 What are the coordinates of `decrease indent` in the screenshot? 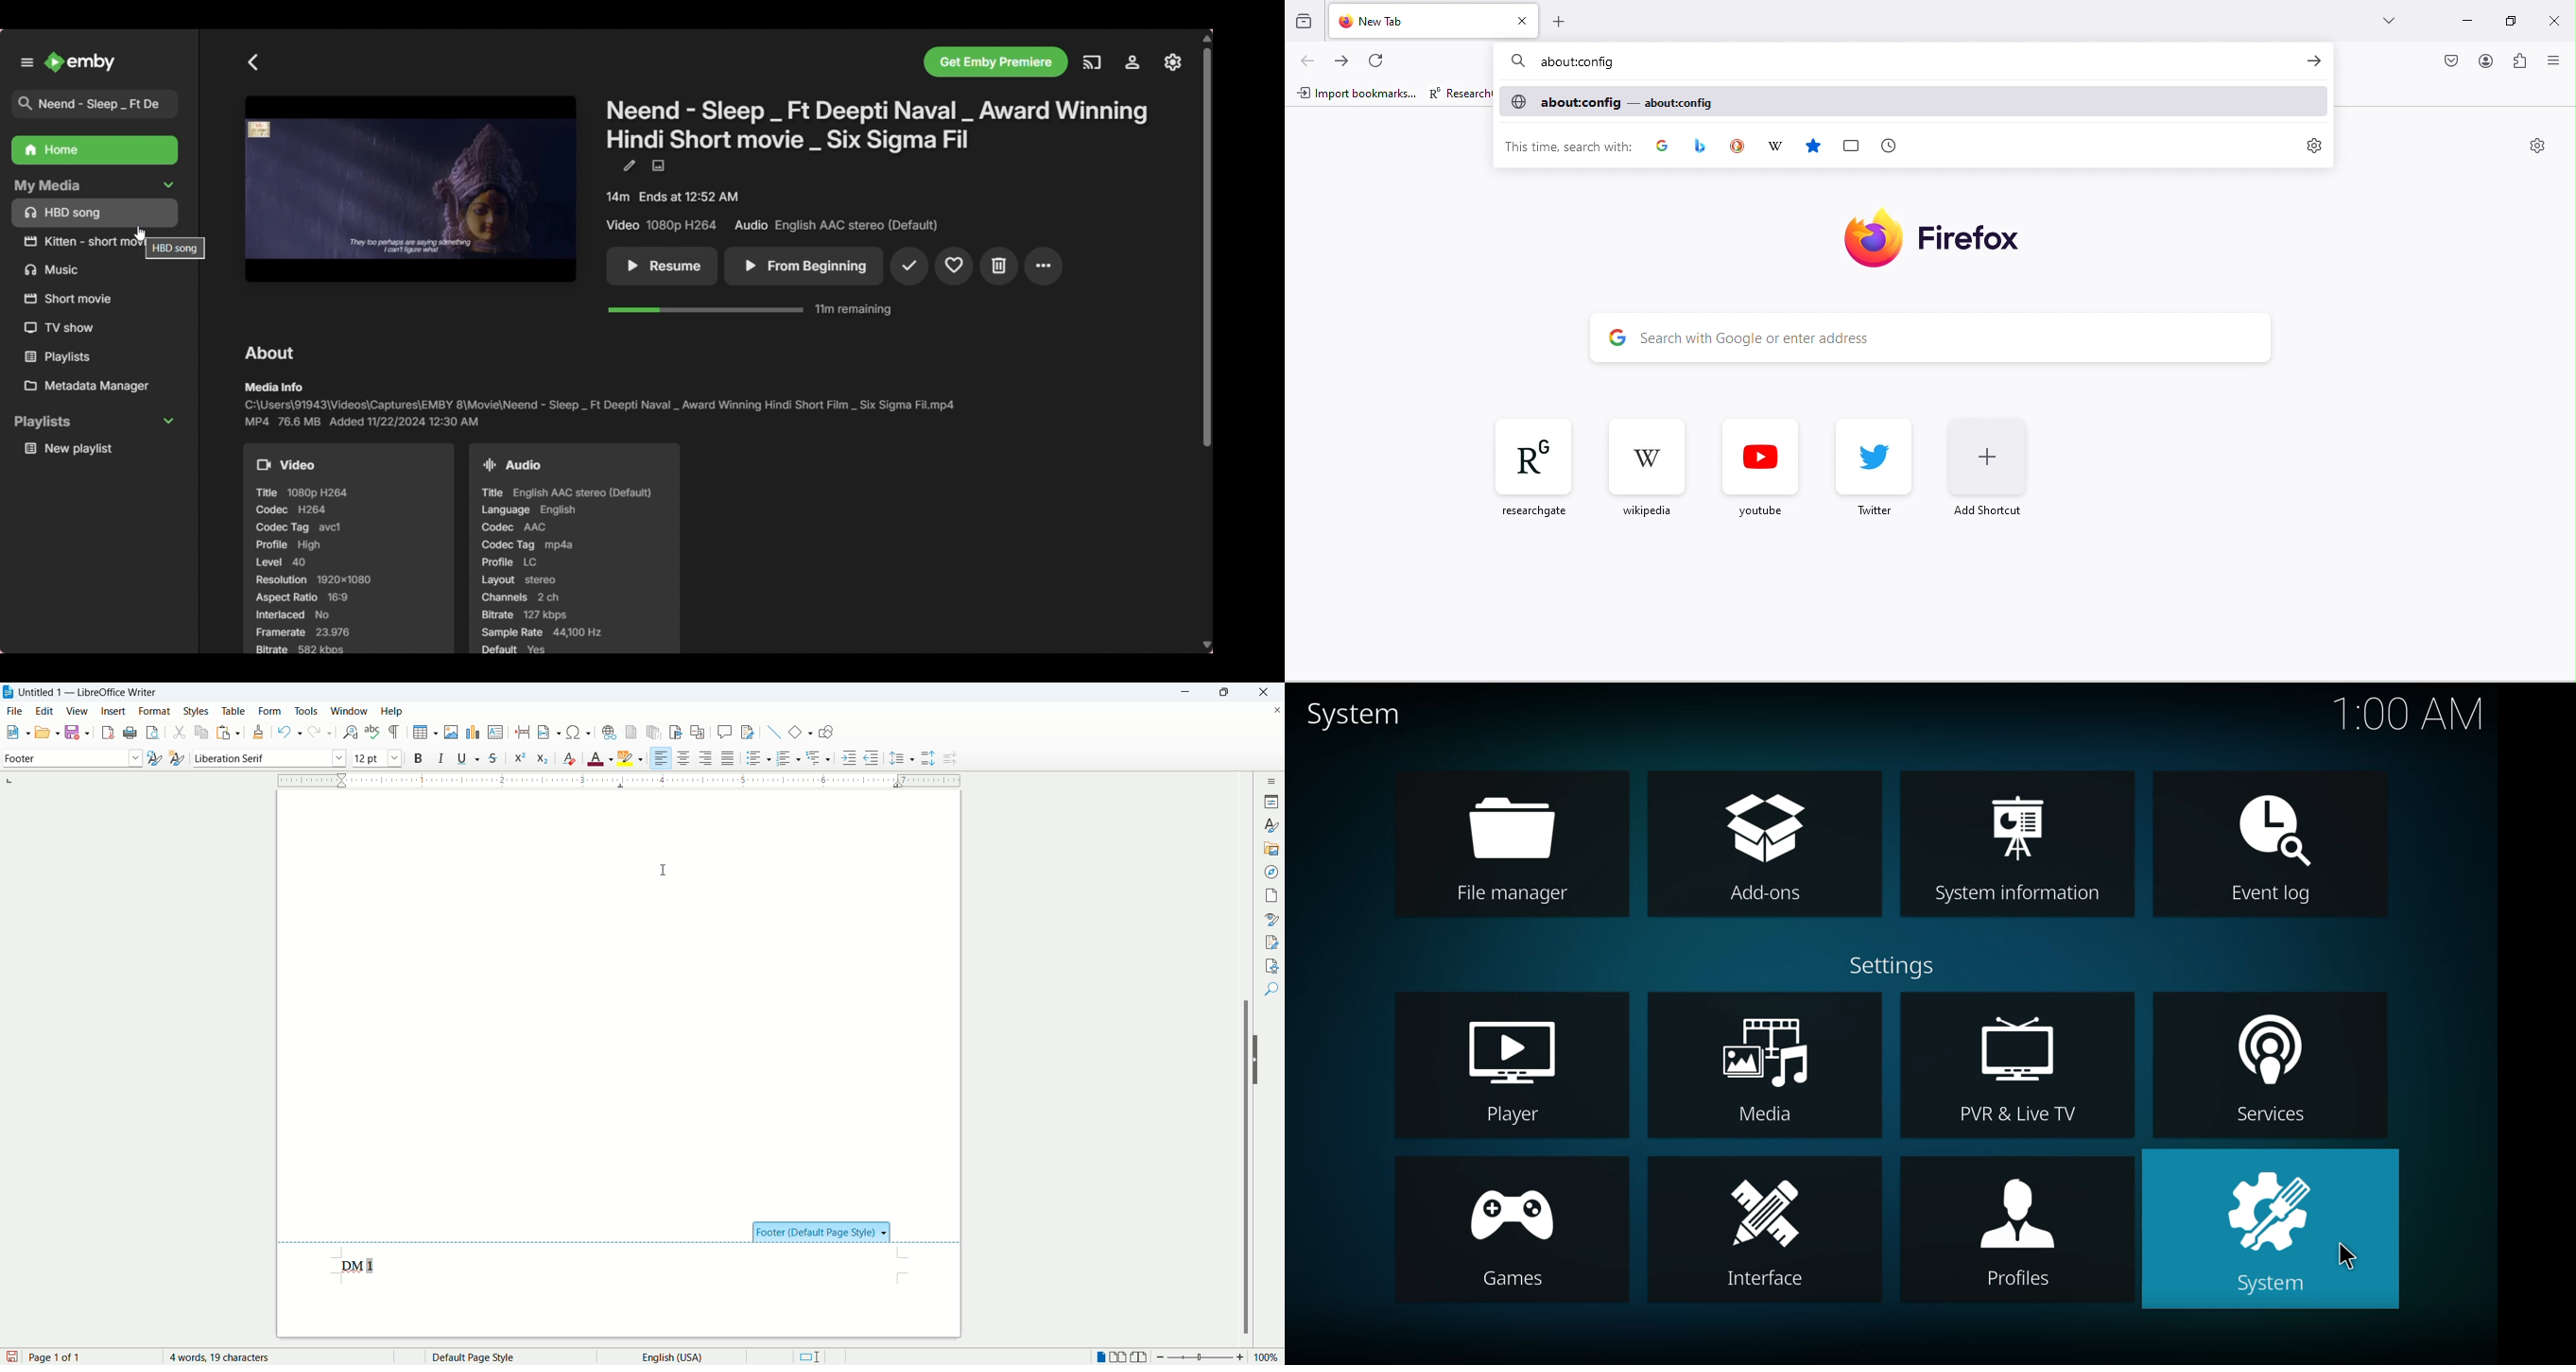 It's located at (871, 757).